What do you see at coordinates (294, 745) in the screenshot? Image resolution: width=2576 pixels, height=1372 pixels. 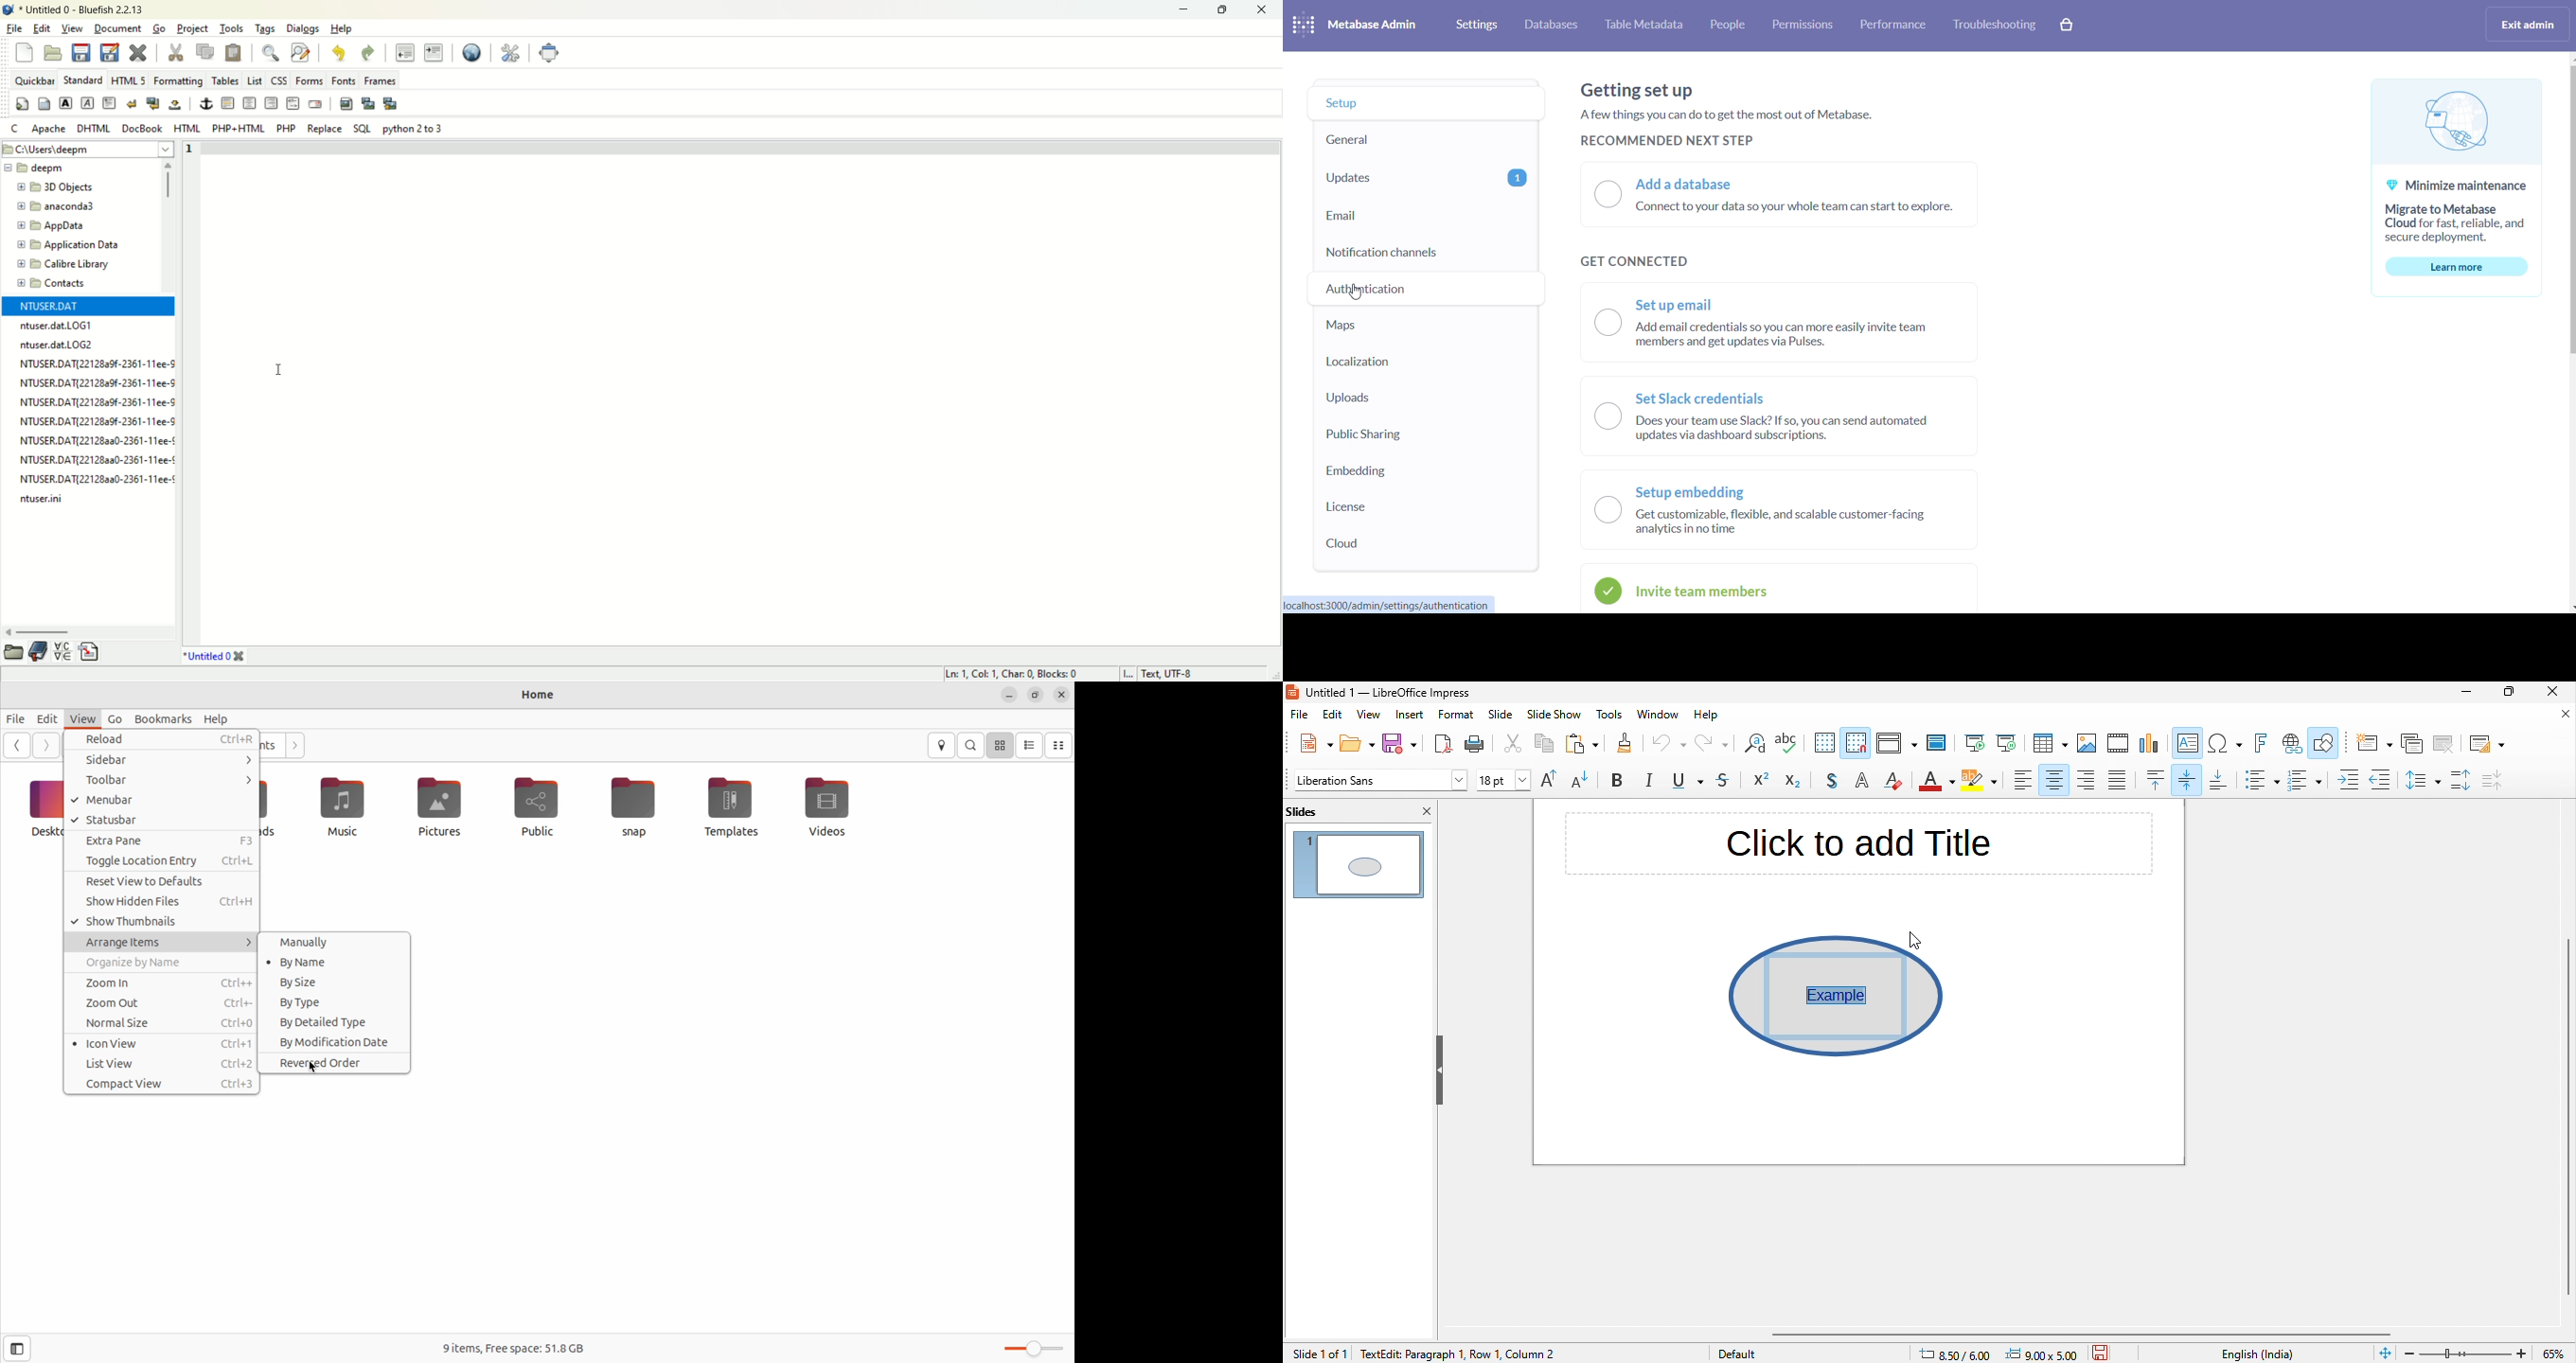 I see `next` at bounding box center [294, 745].